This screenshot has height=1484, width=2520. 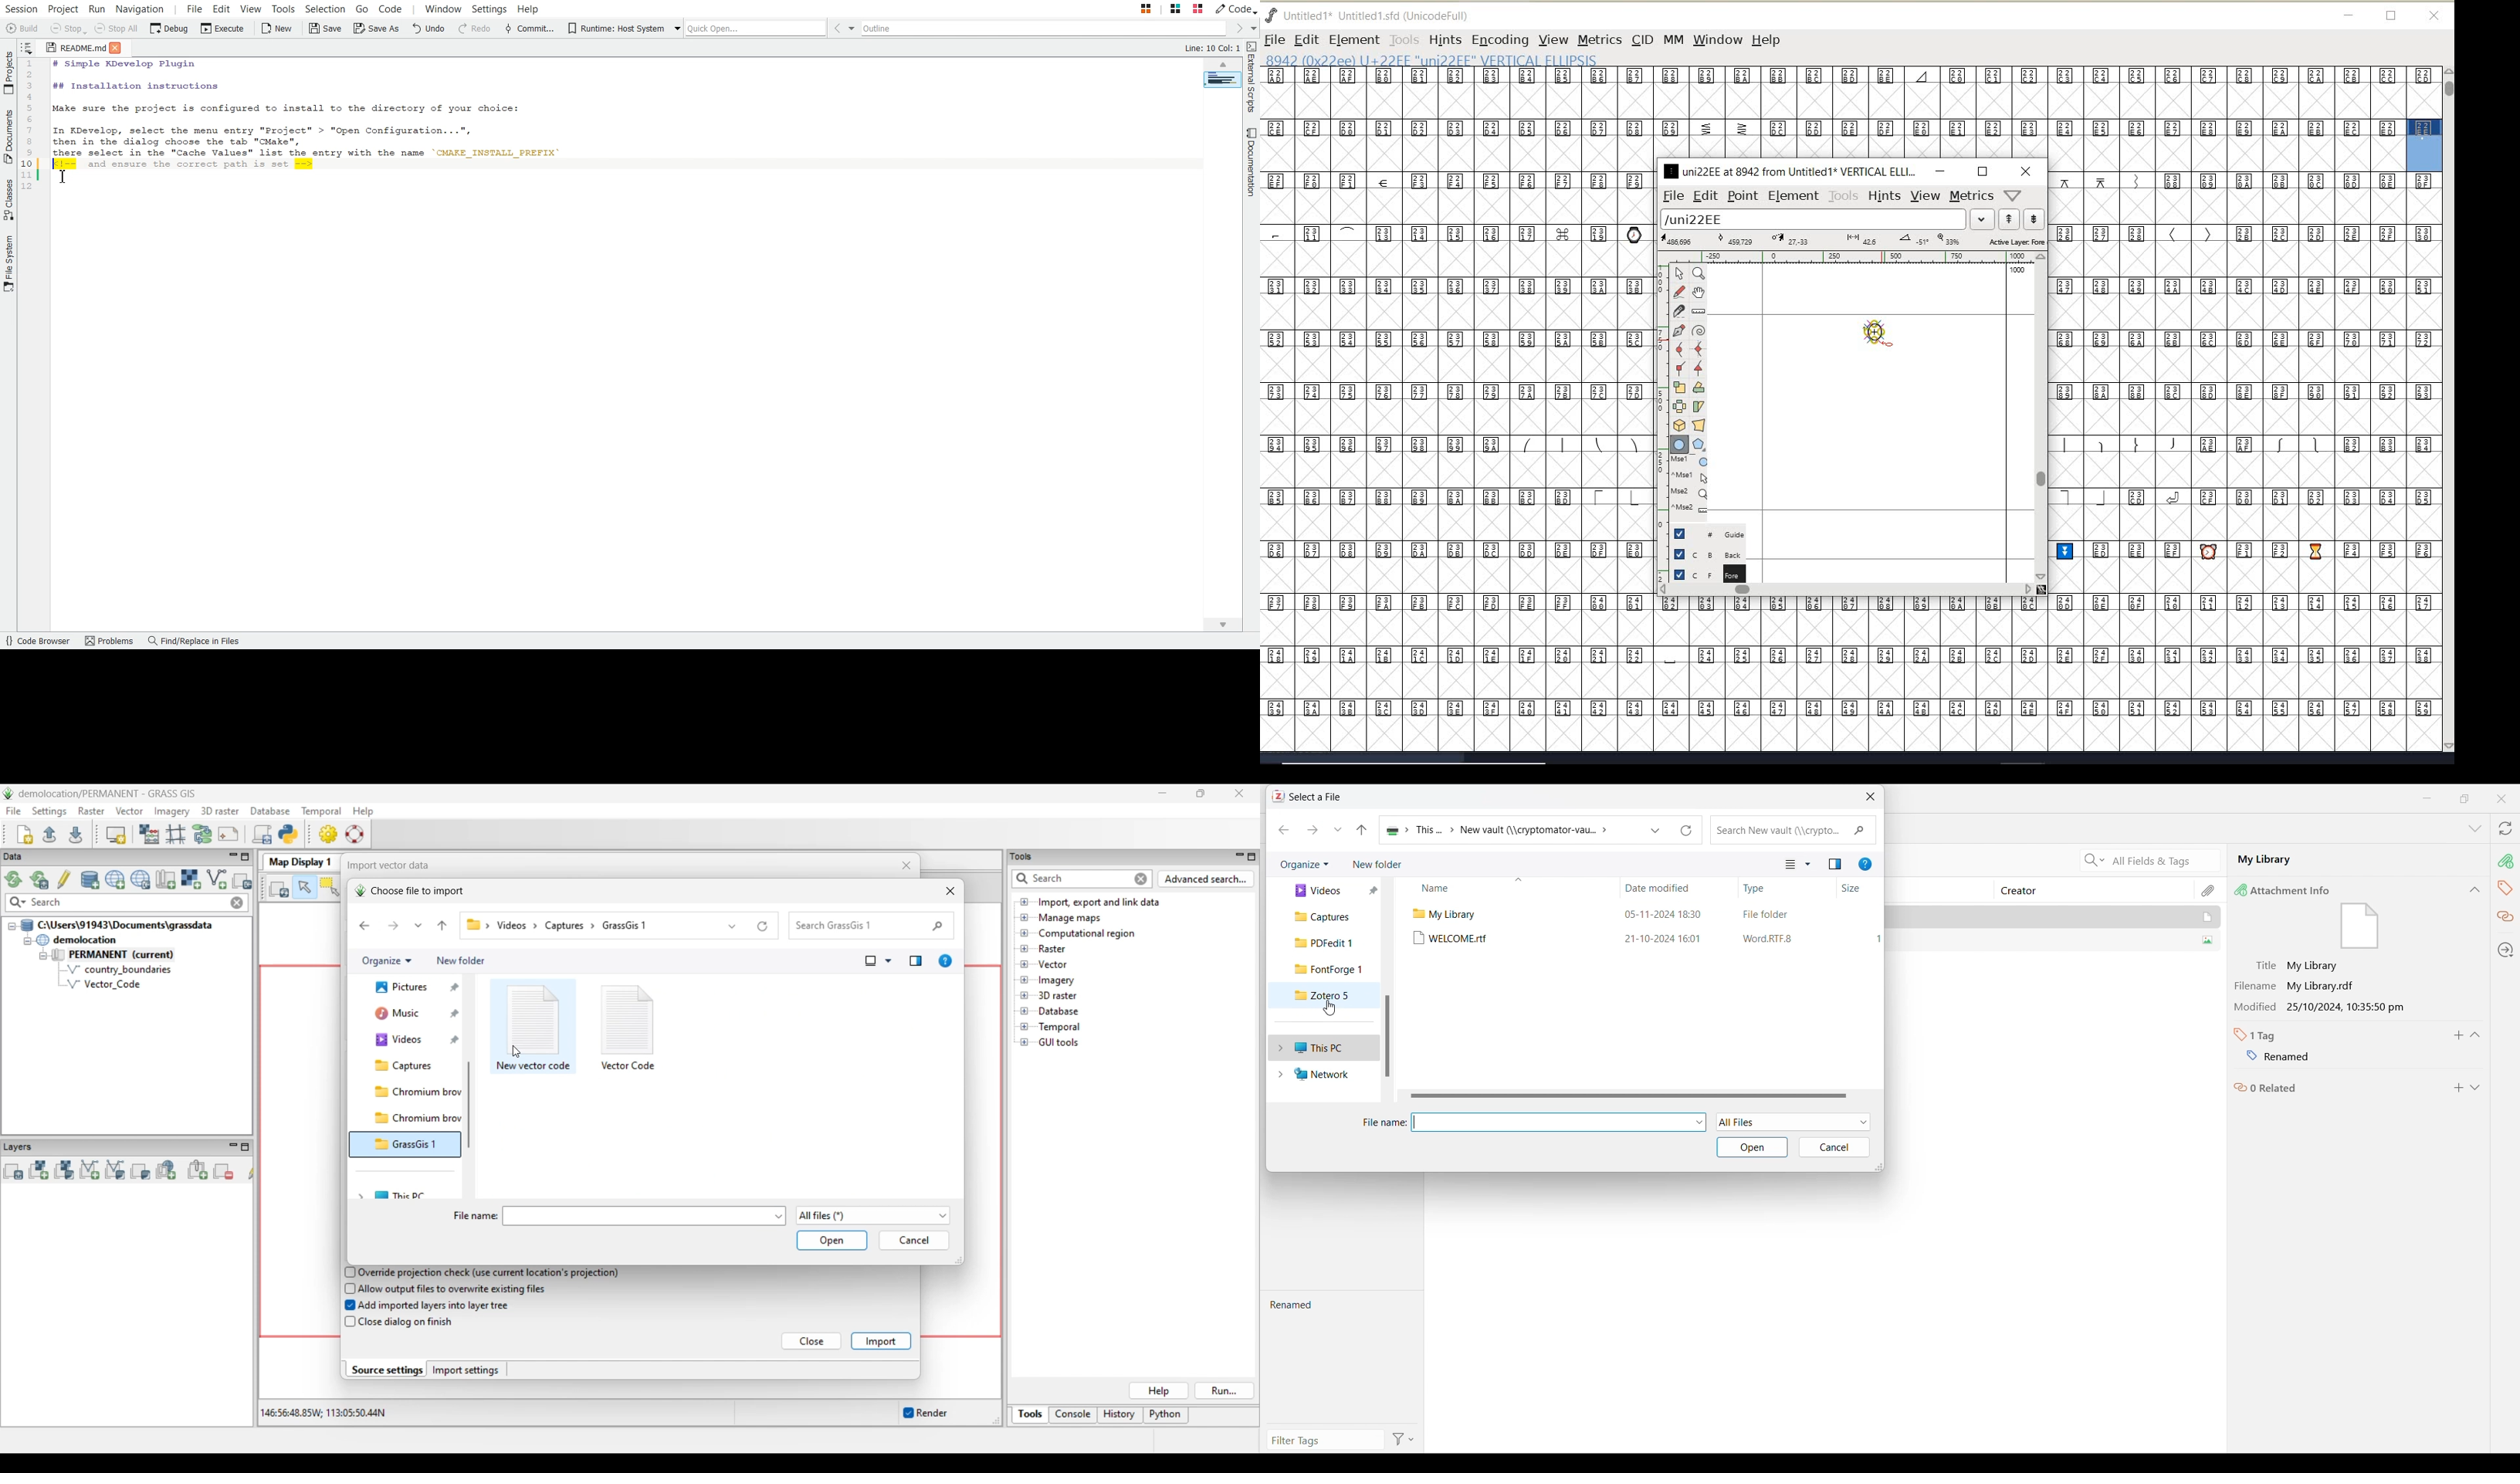 What do you see at coordinates (134, 87) in the screenshot?
I see `## Installation Instructions` at bounding box center [134, 87].